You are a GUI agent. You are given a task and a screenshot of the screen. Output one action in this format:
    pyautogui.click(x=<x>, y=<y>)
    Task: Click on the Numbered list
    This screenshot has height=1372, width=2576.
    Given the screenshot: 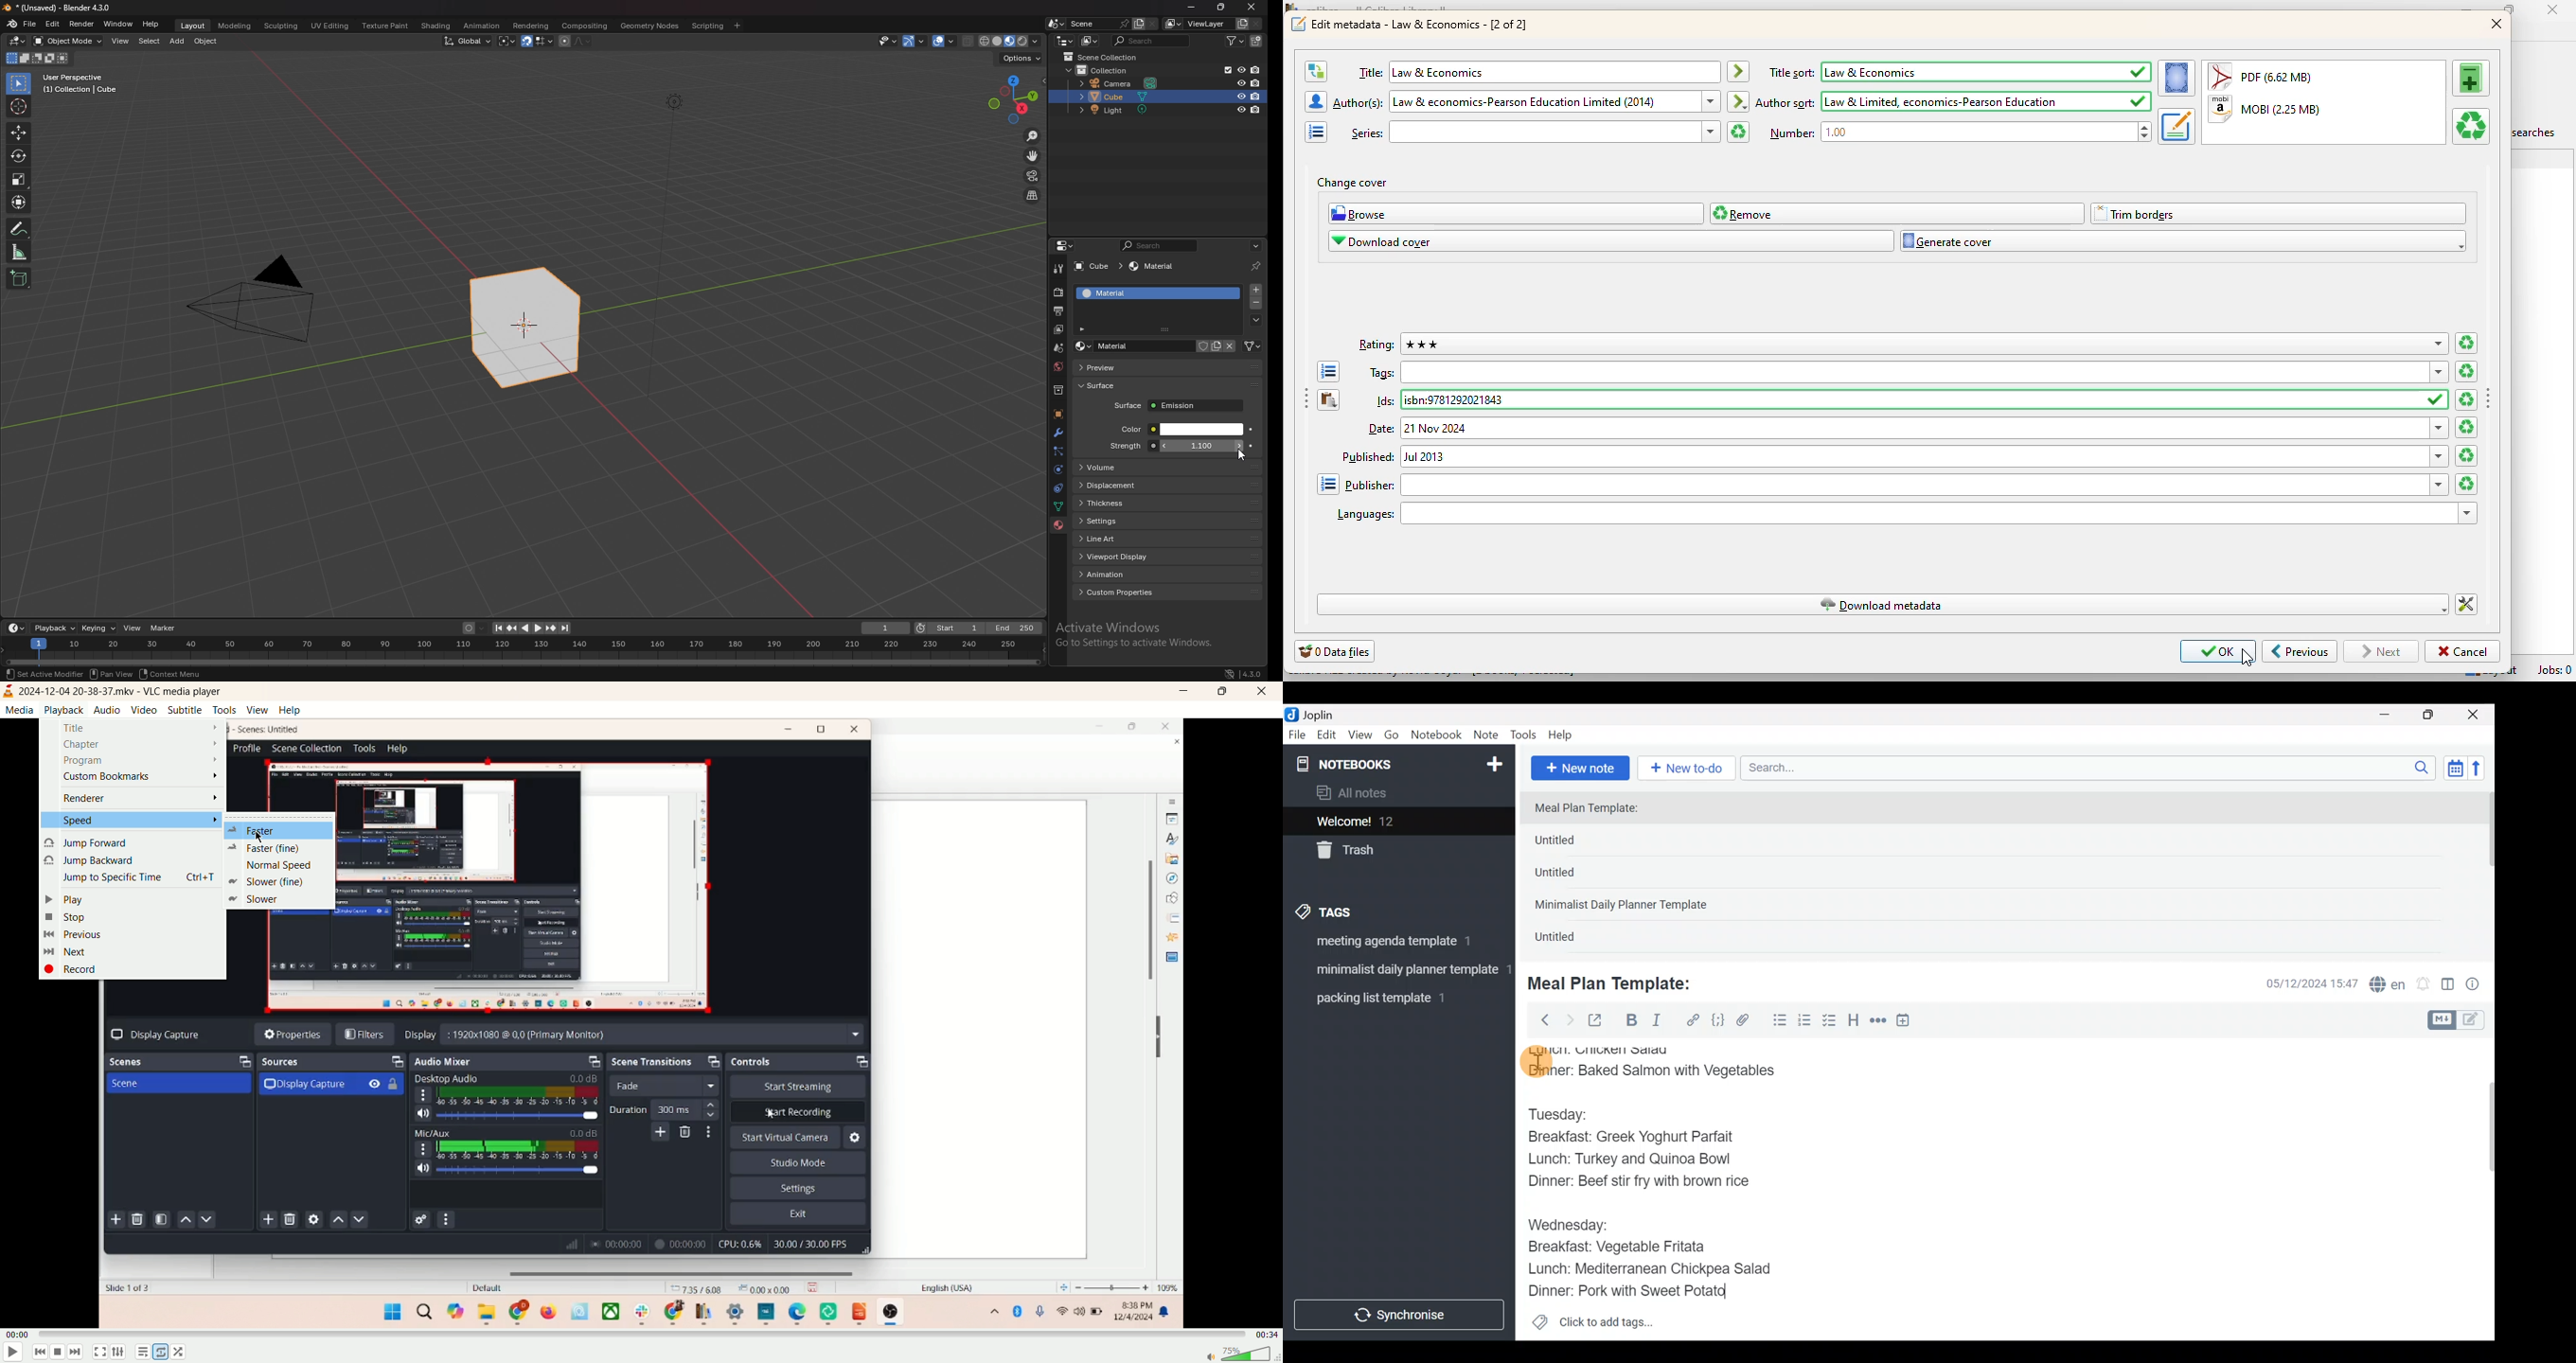 What is the action you would take?
    pyautogui.click(x=1805, y=1023)
    